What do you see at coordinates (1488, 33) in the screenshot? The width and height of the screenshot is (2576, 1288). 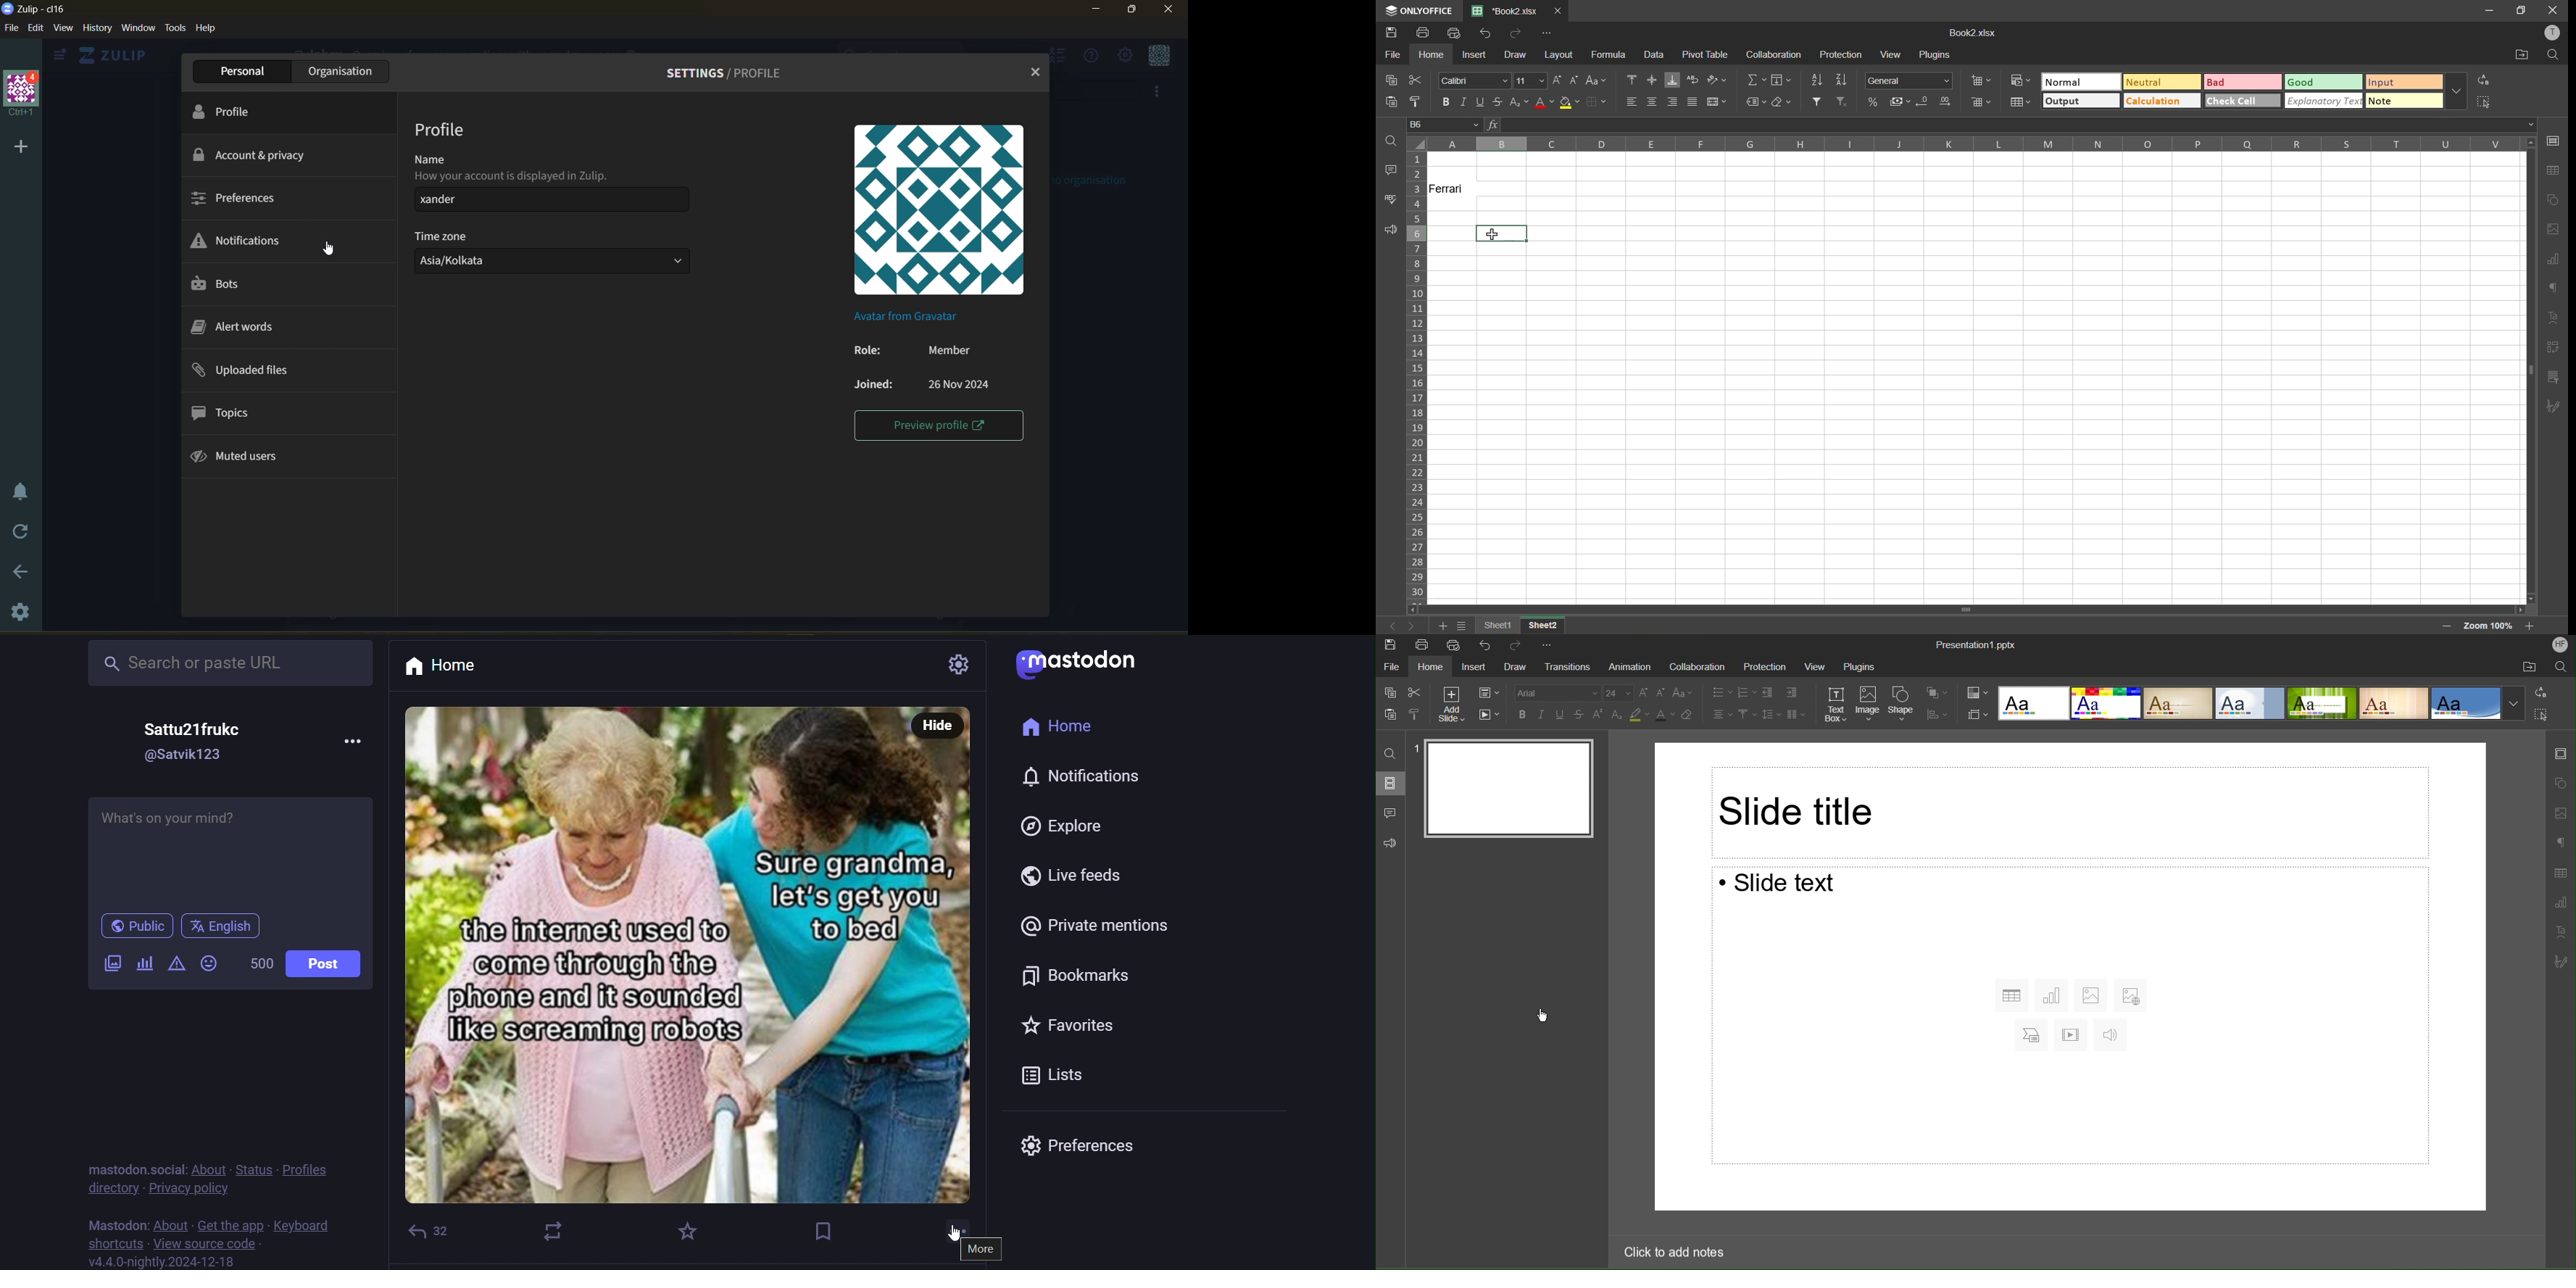 I see `undo` at bounding box center [1488, 33].